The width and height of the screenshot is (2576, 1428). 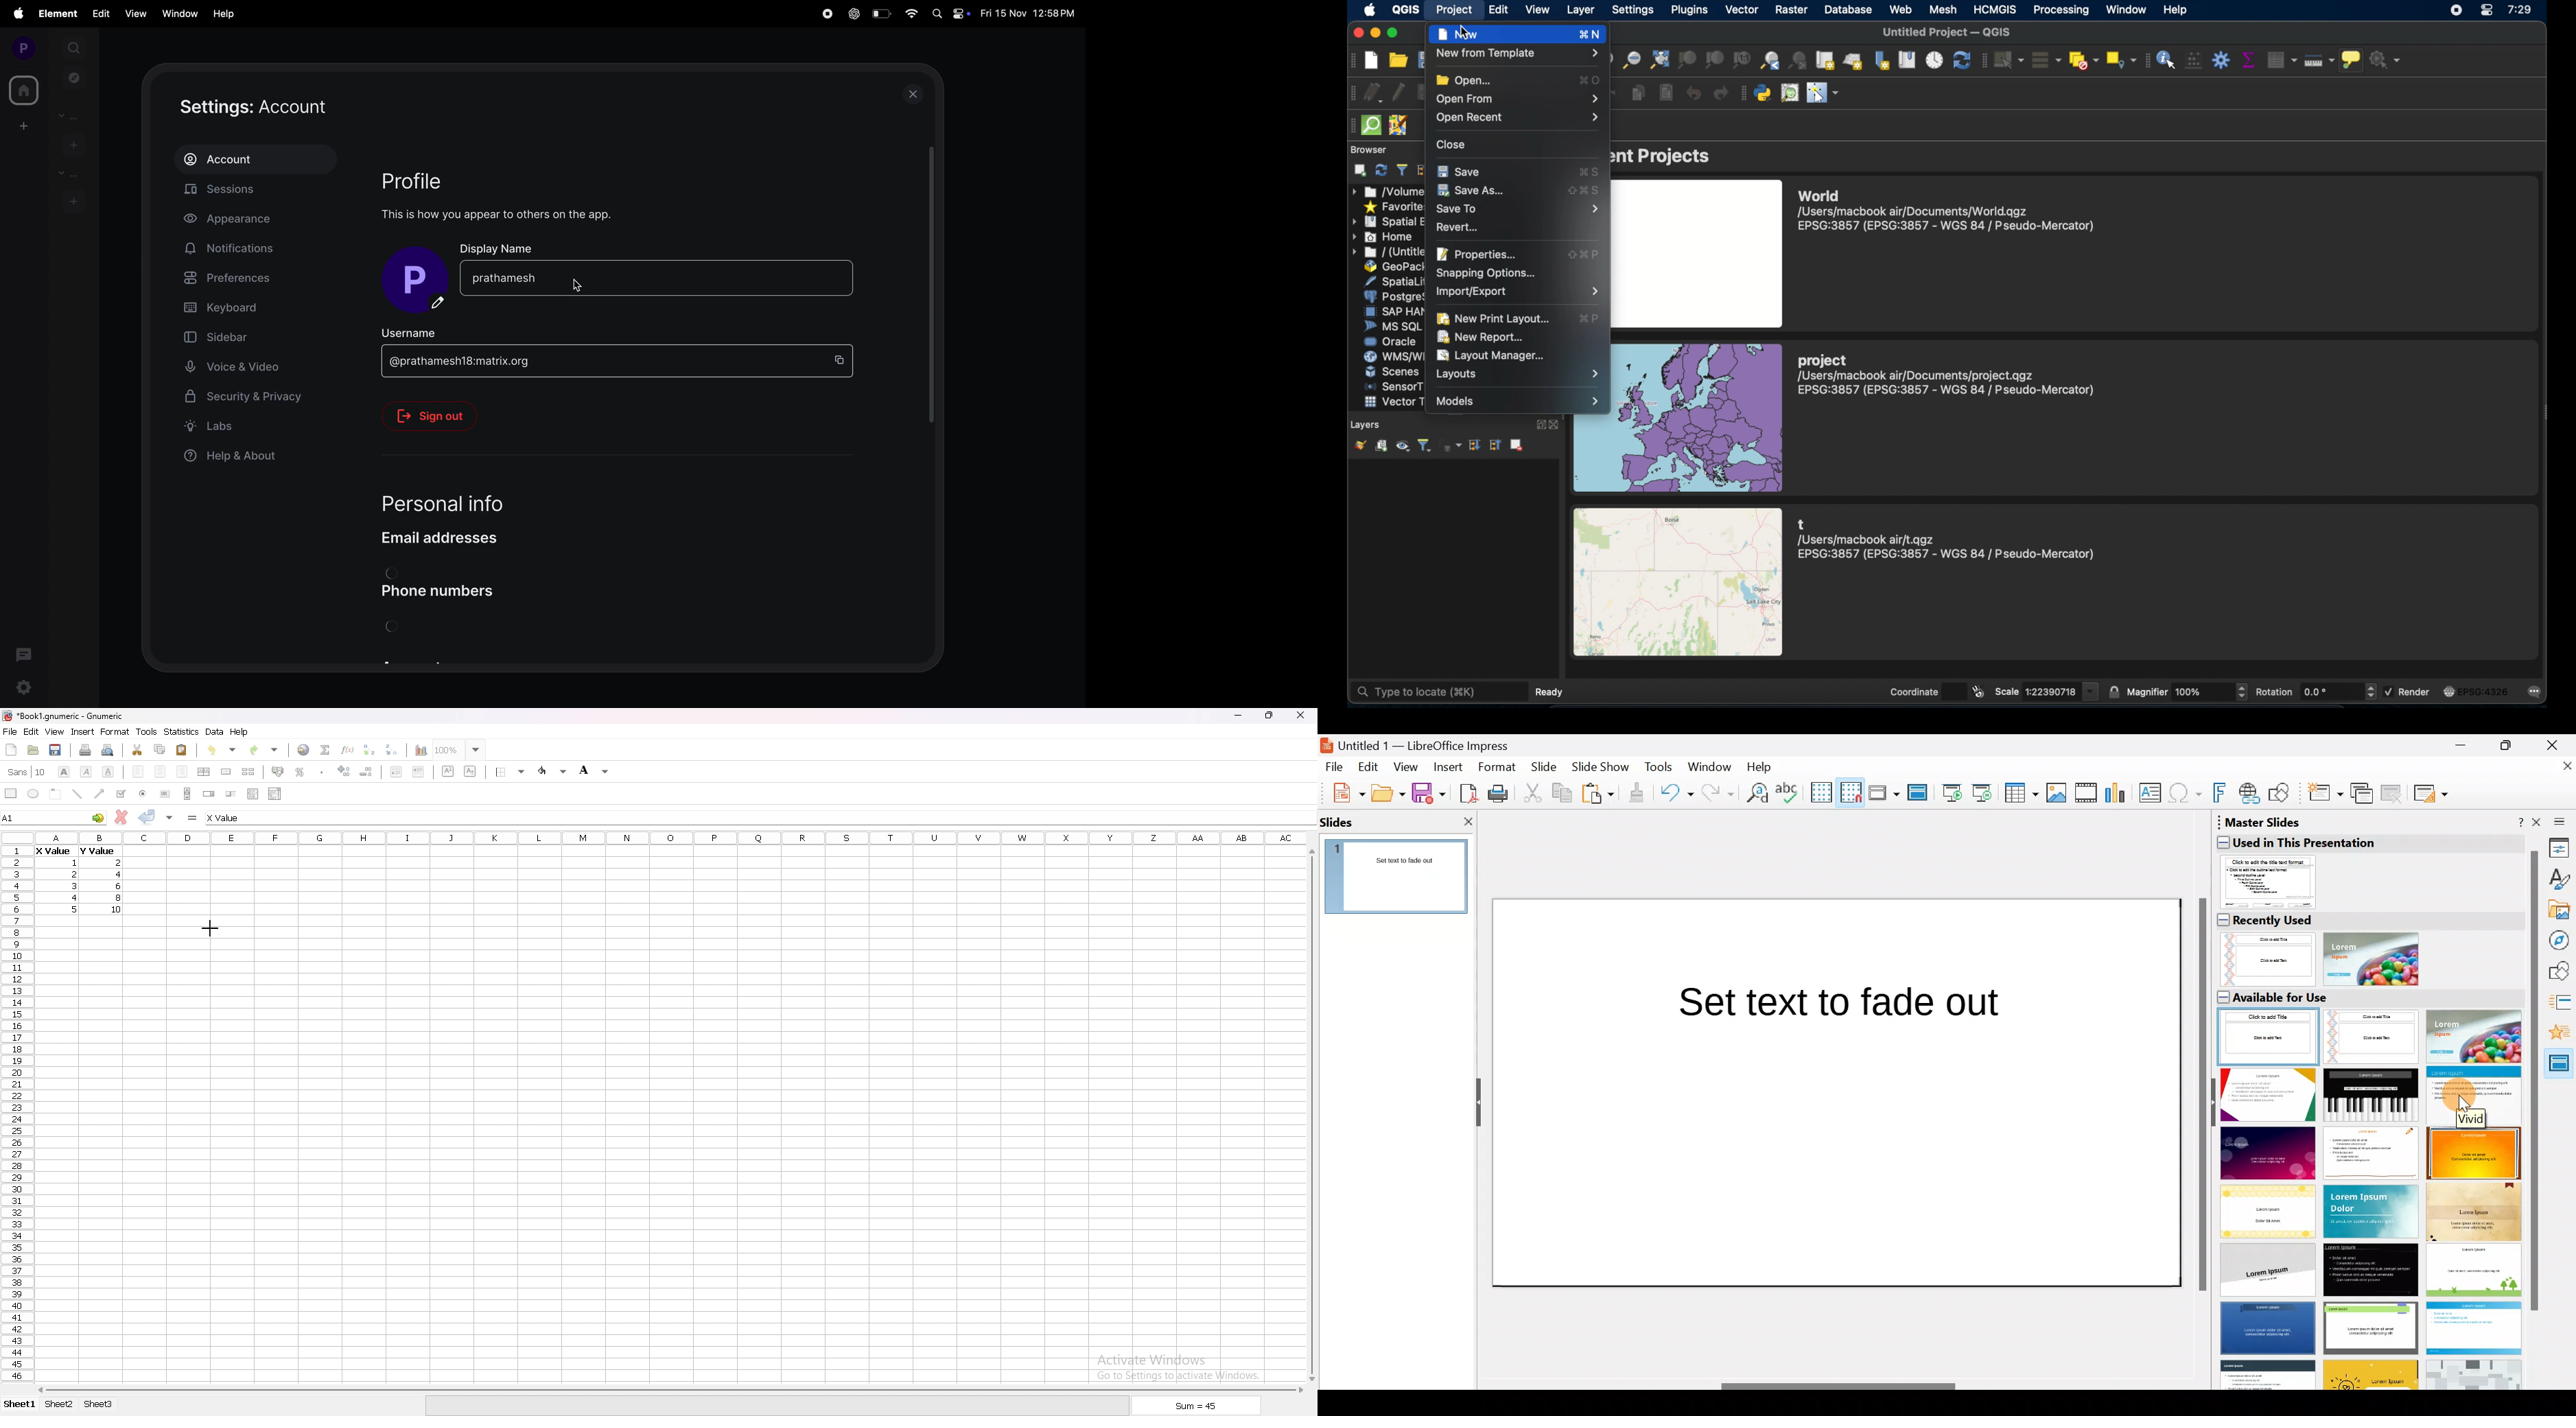 I want to click on new project, so click(x=1371, y=61).